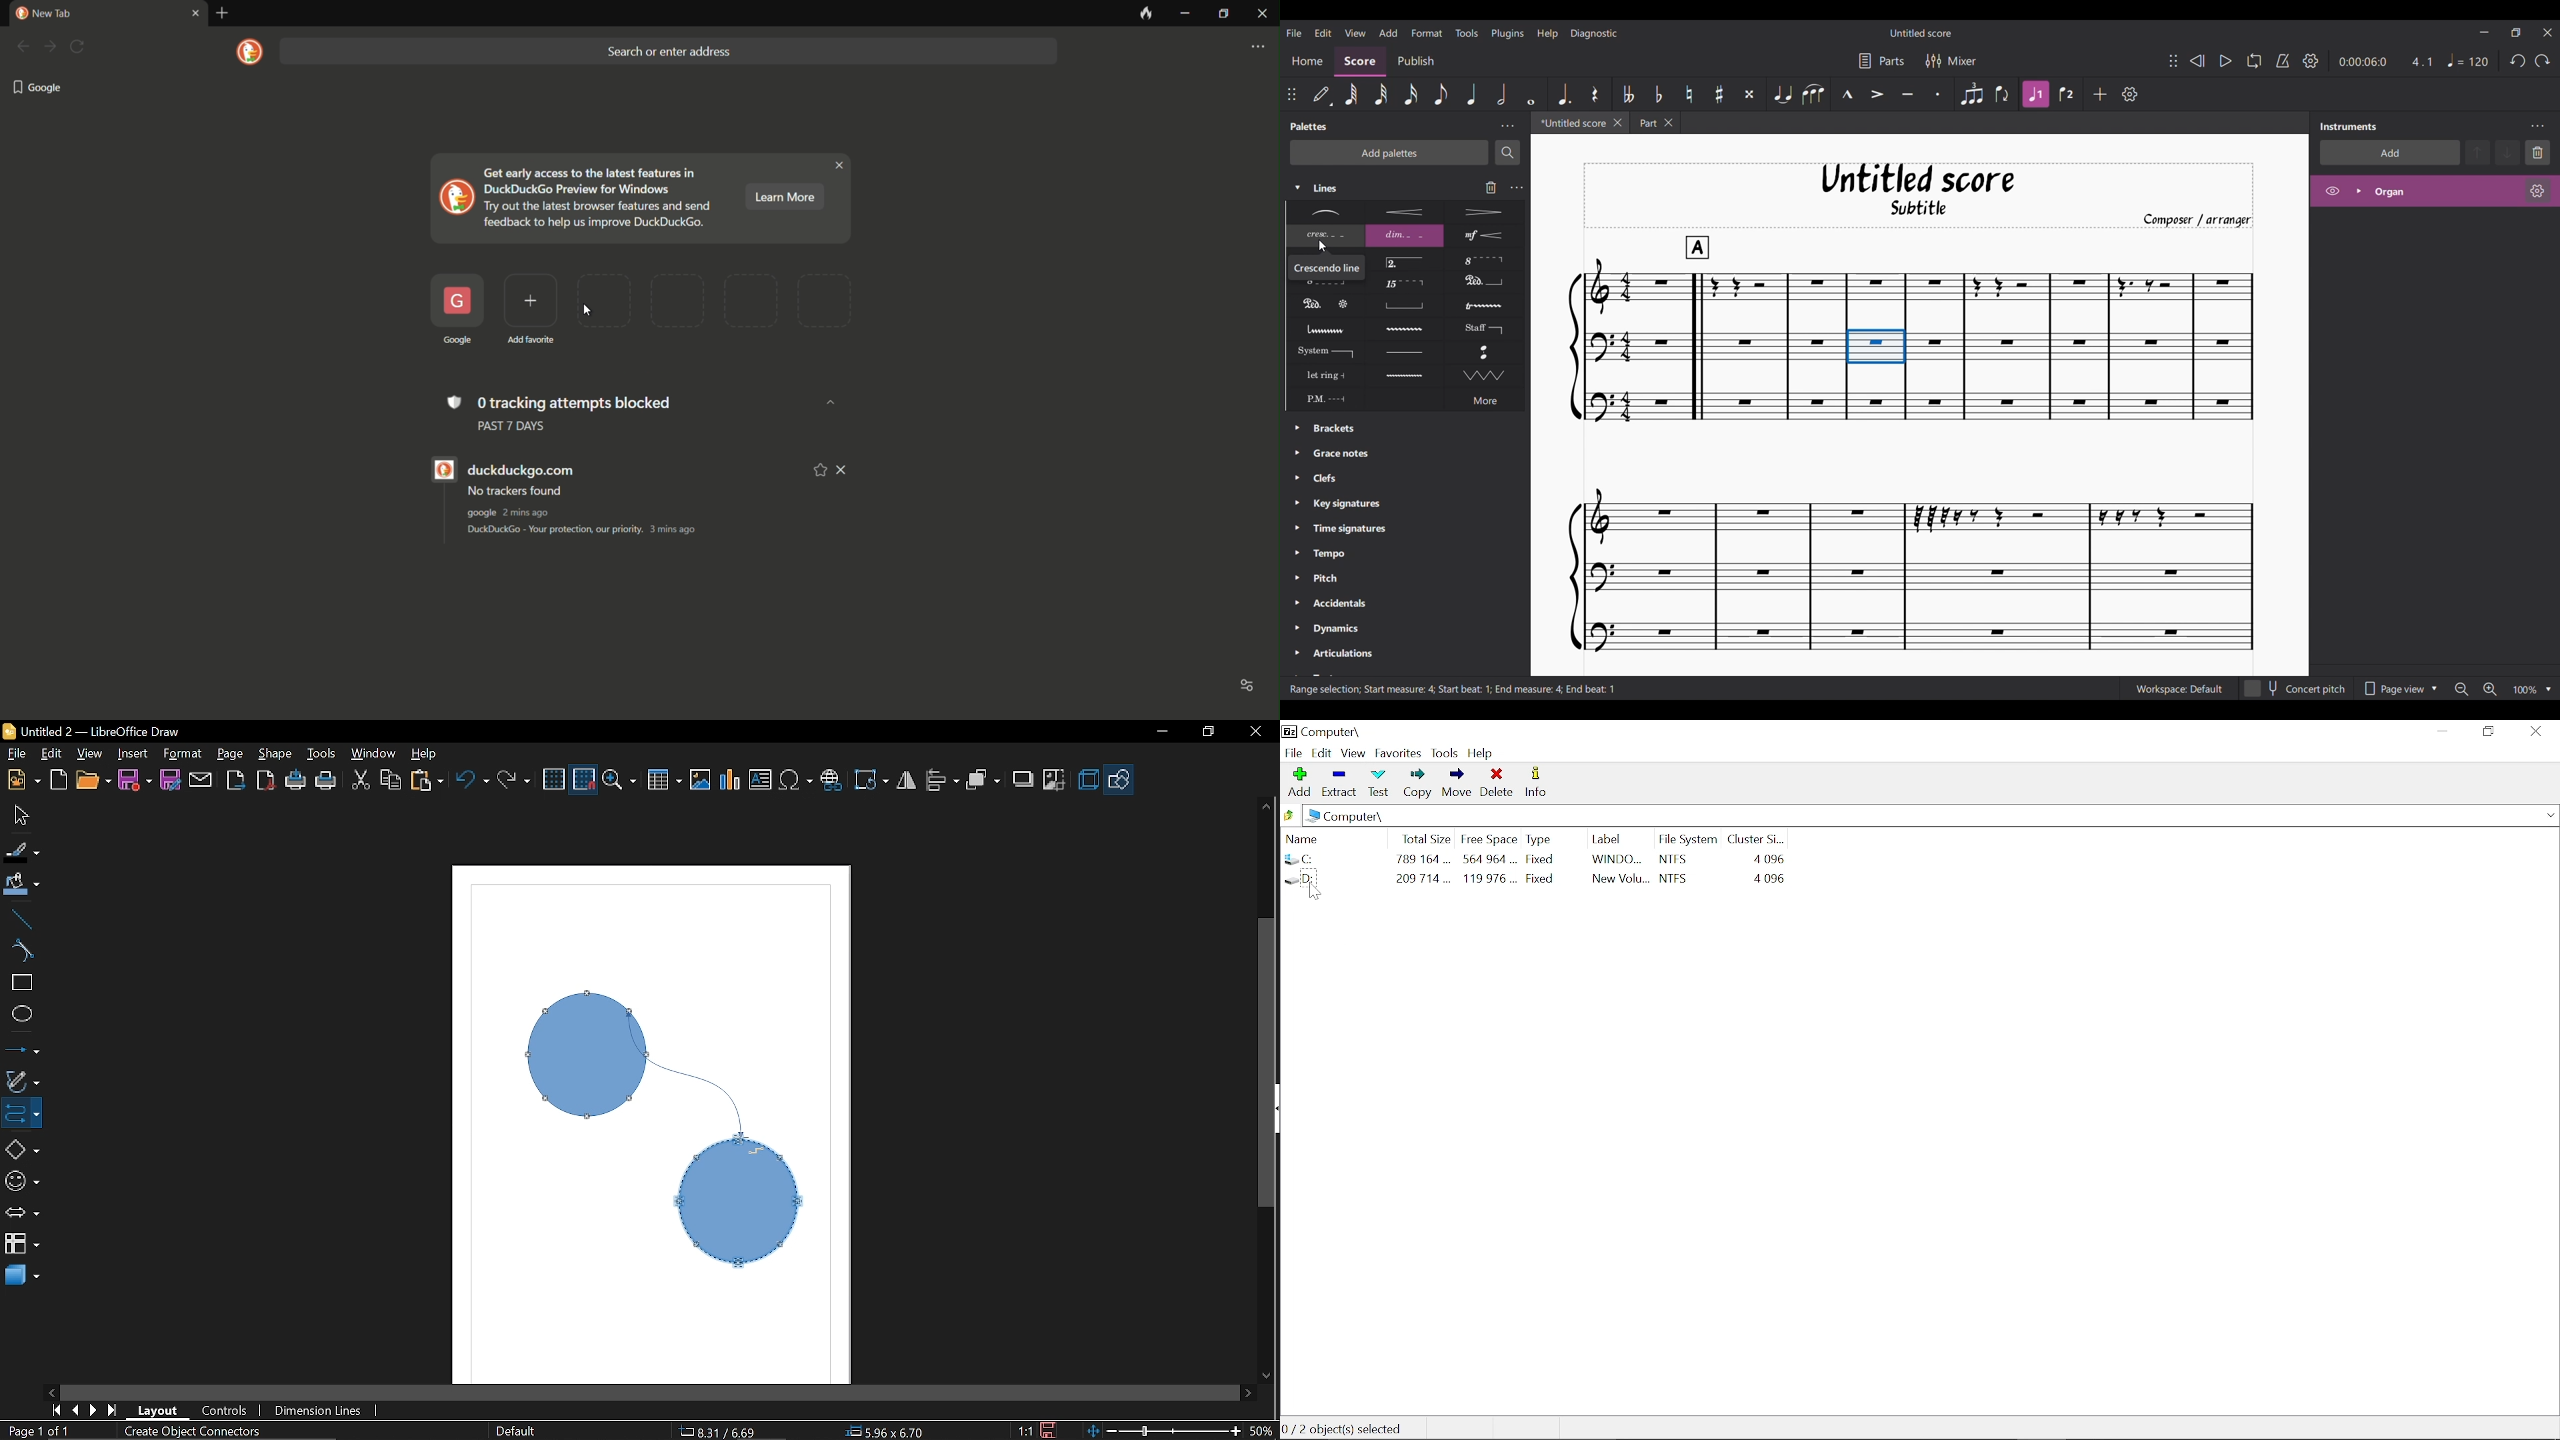 The width and height of the screenshot is (2576, 1456). What do you see at coordinates (230, 1411) in the screenshot?
I see `Control` at bounding box center [230, 1411].